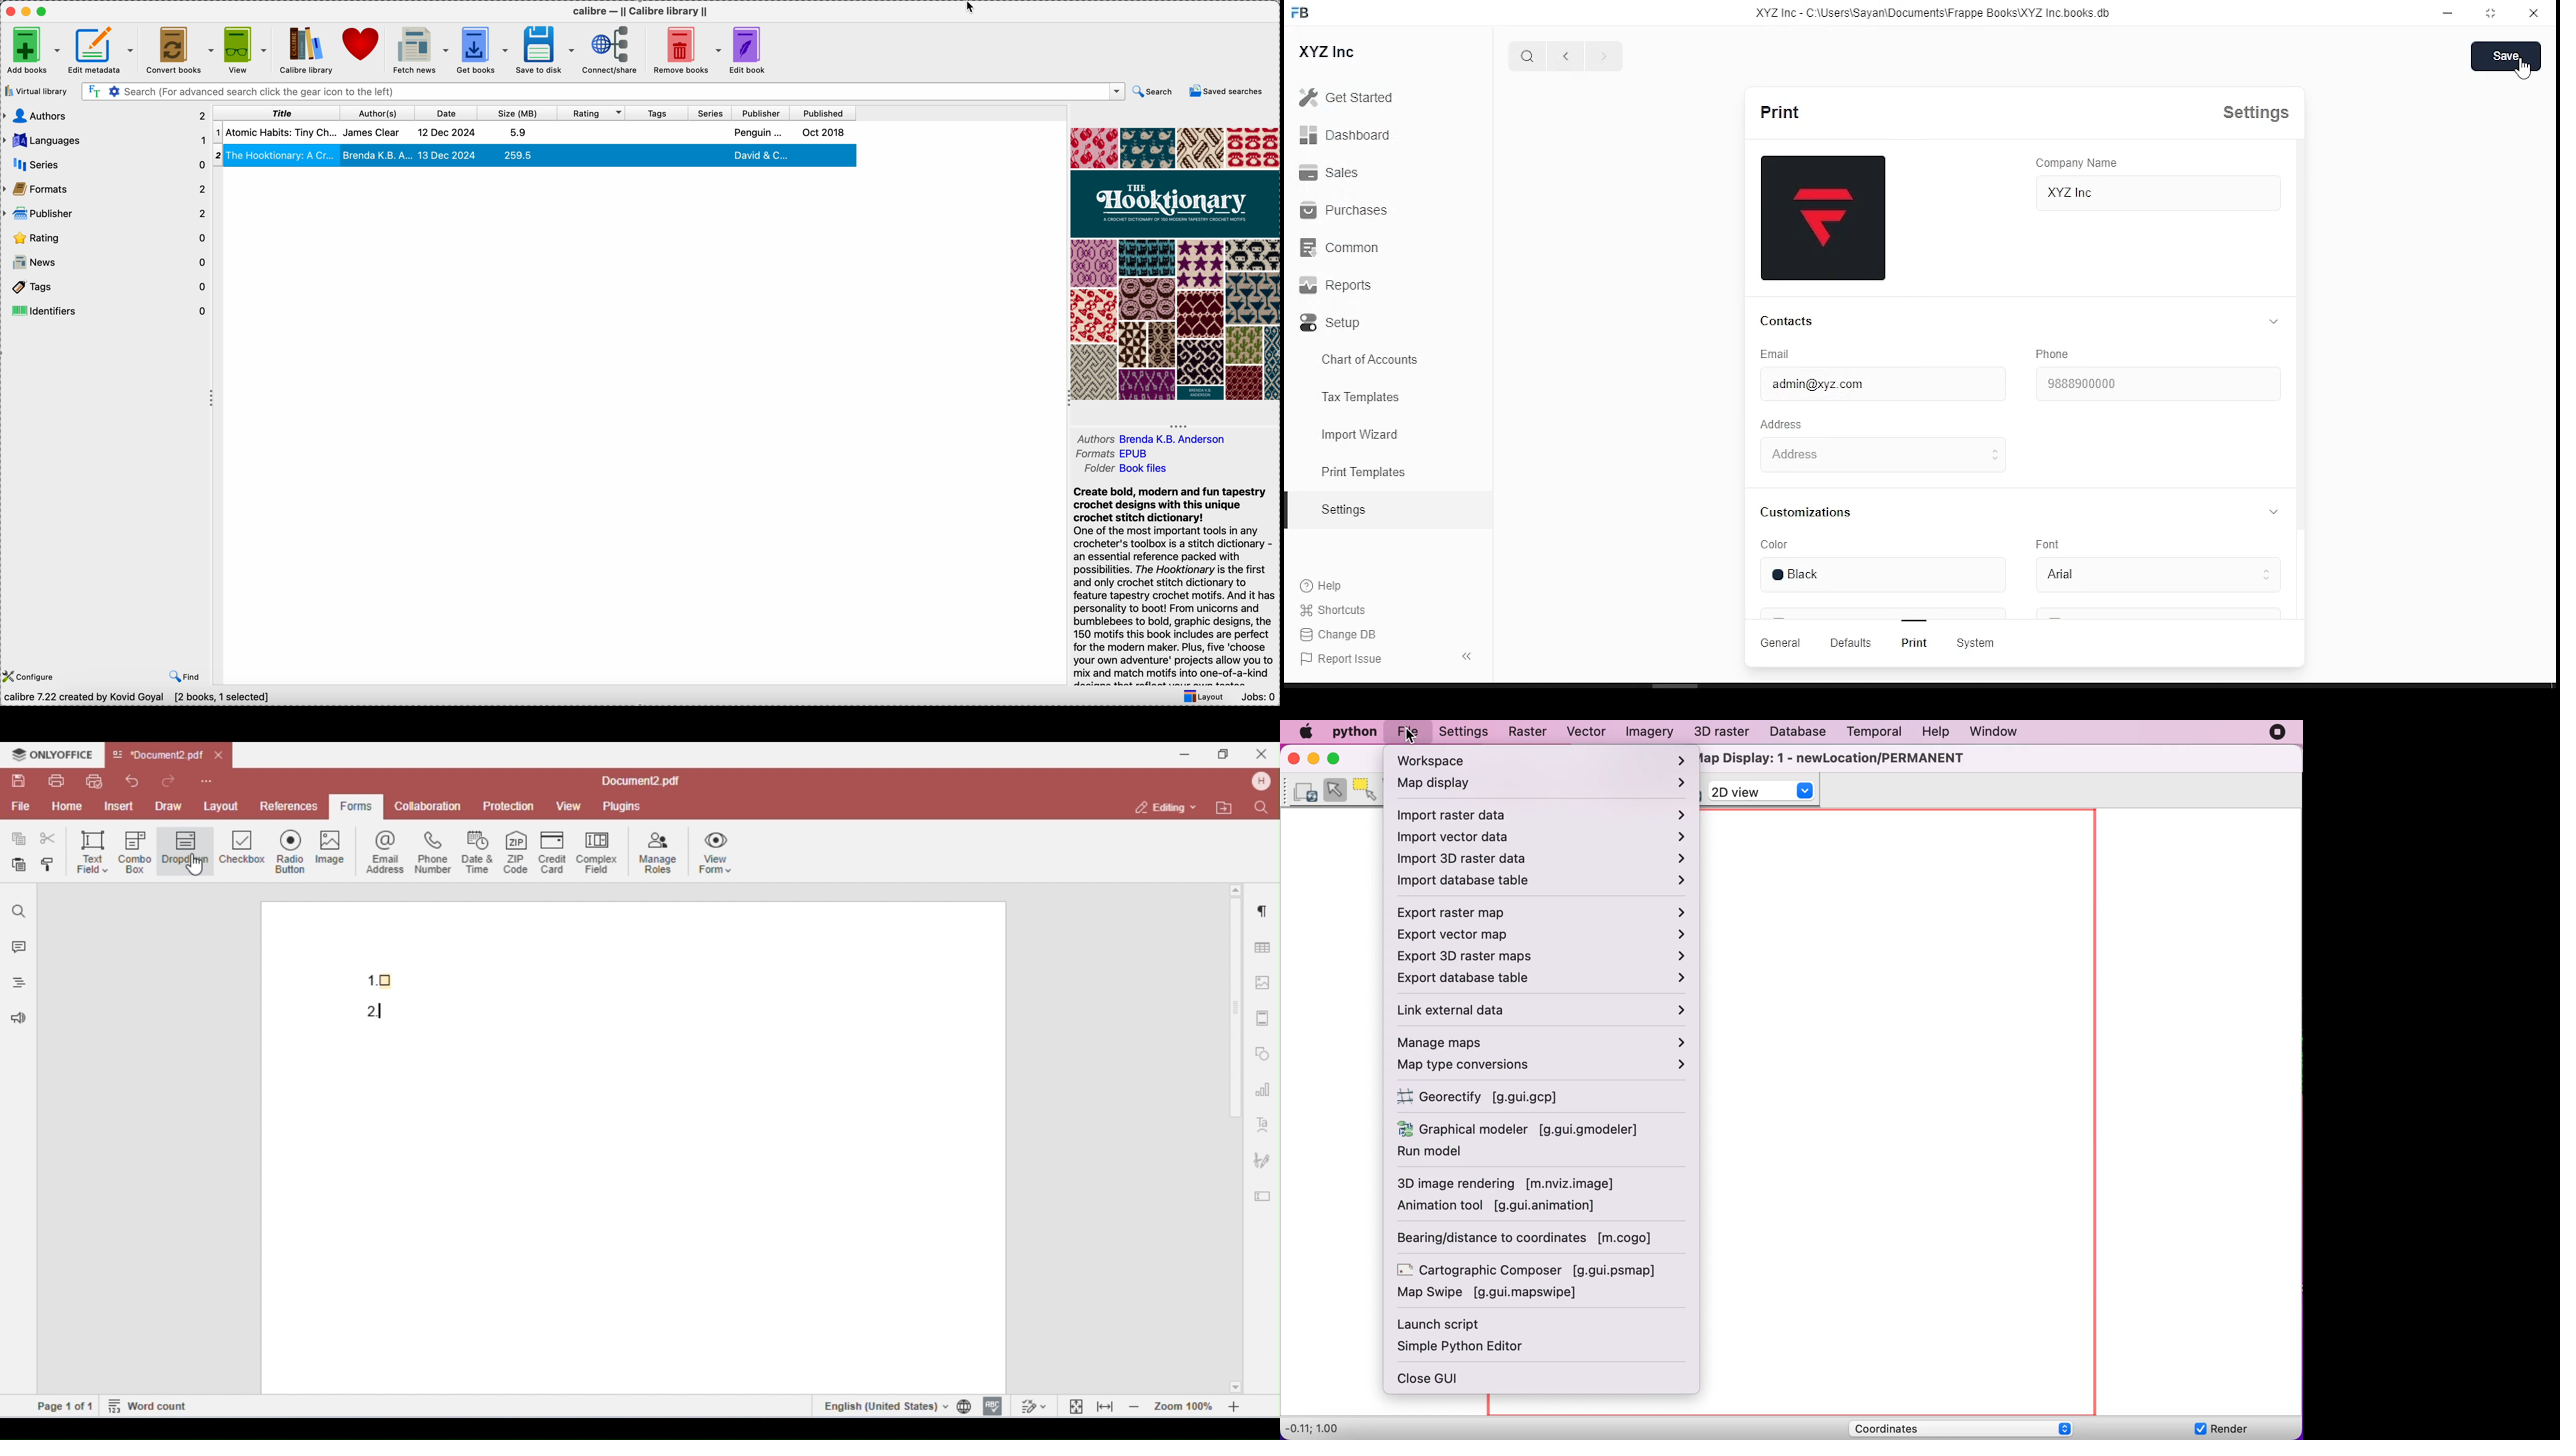 This screenshot has height=1456, width=2576. What do you see at coordinates (2503, 57) in the screenshot?
I see `save` at bounding box center [2503, 57].